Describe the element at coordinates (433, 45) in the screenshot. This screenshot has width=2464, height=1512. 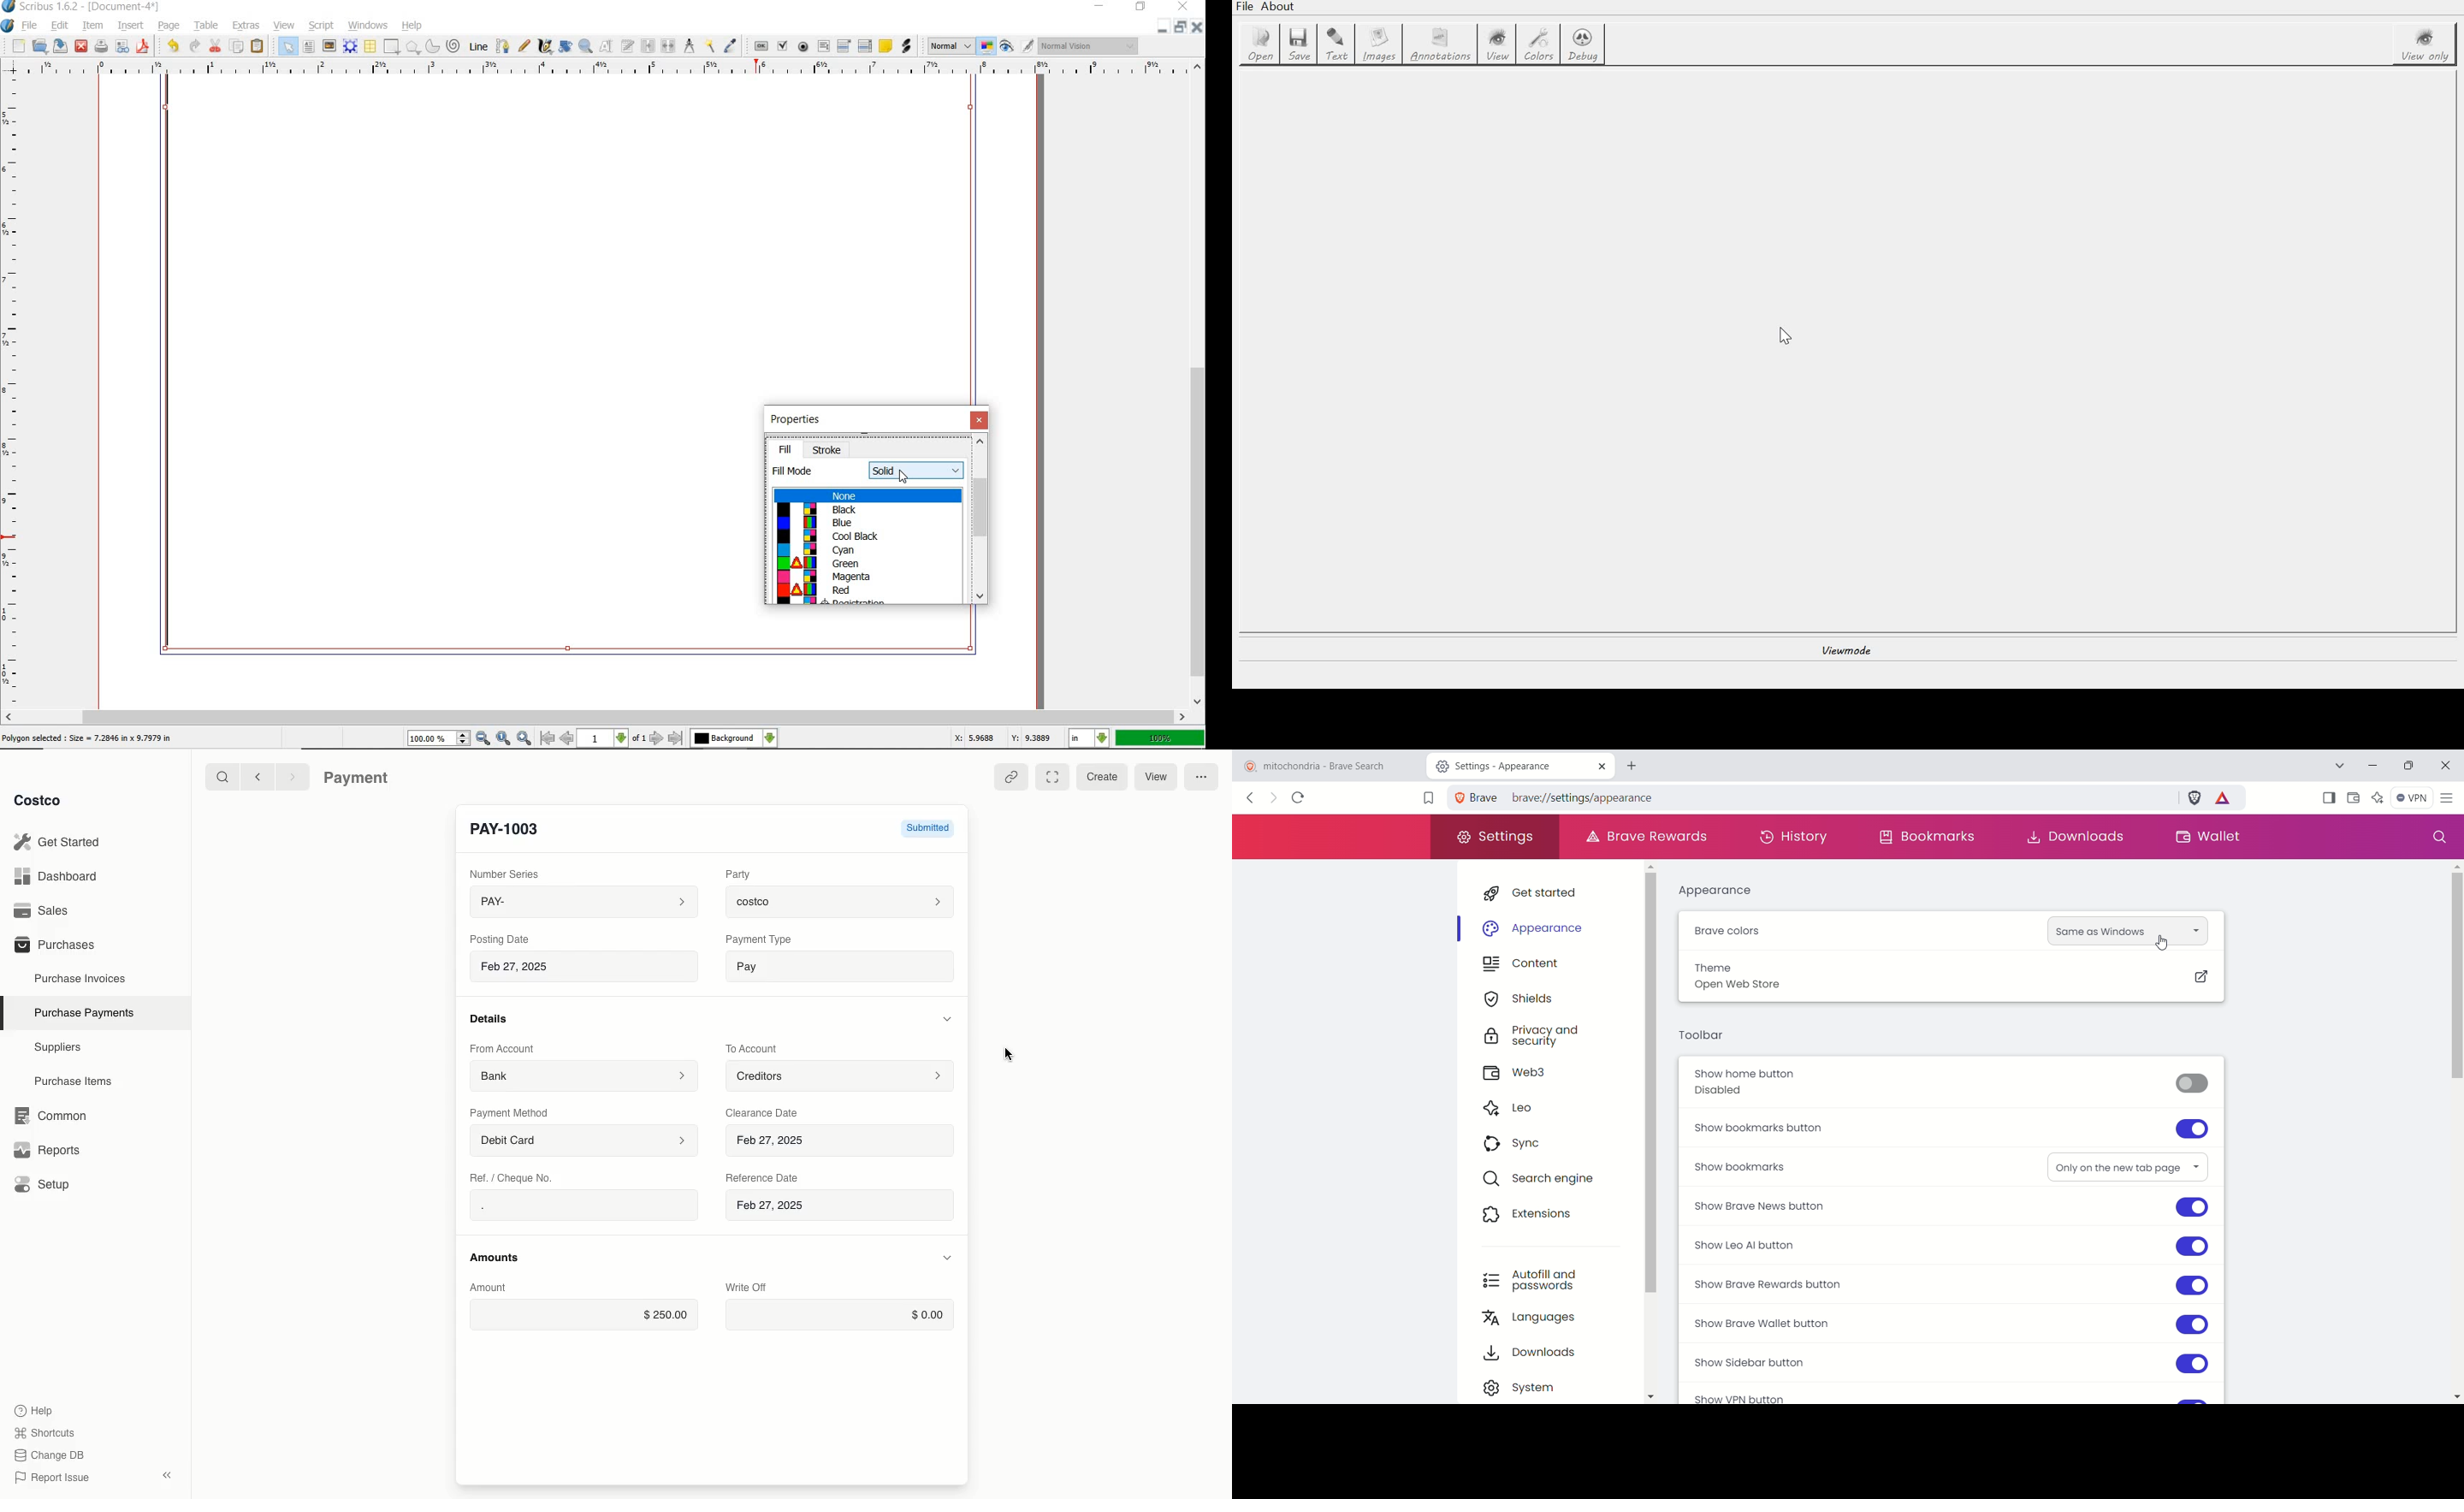
I see `arc` at that location.